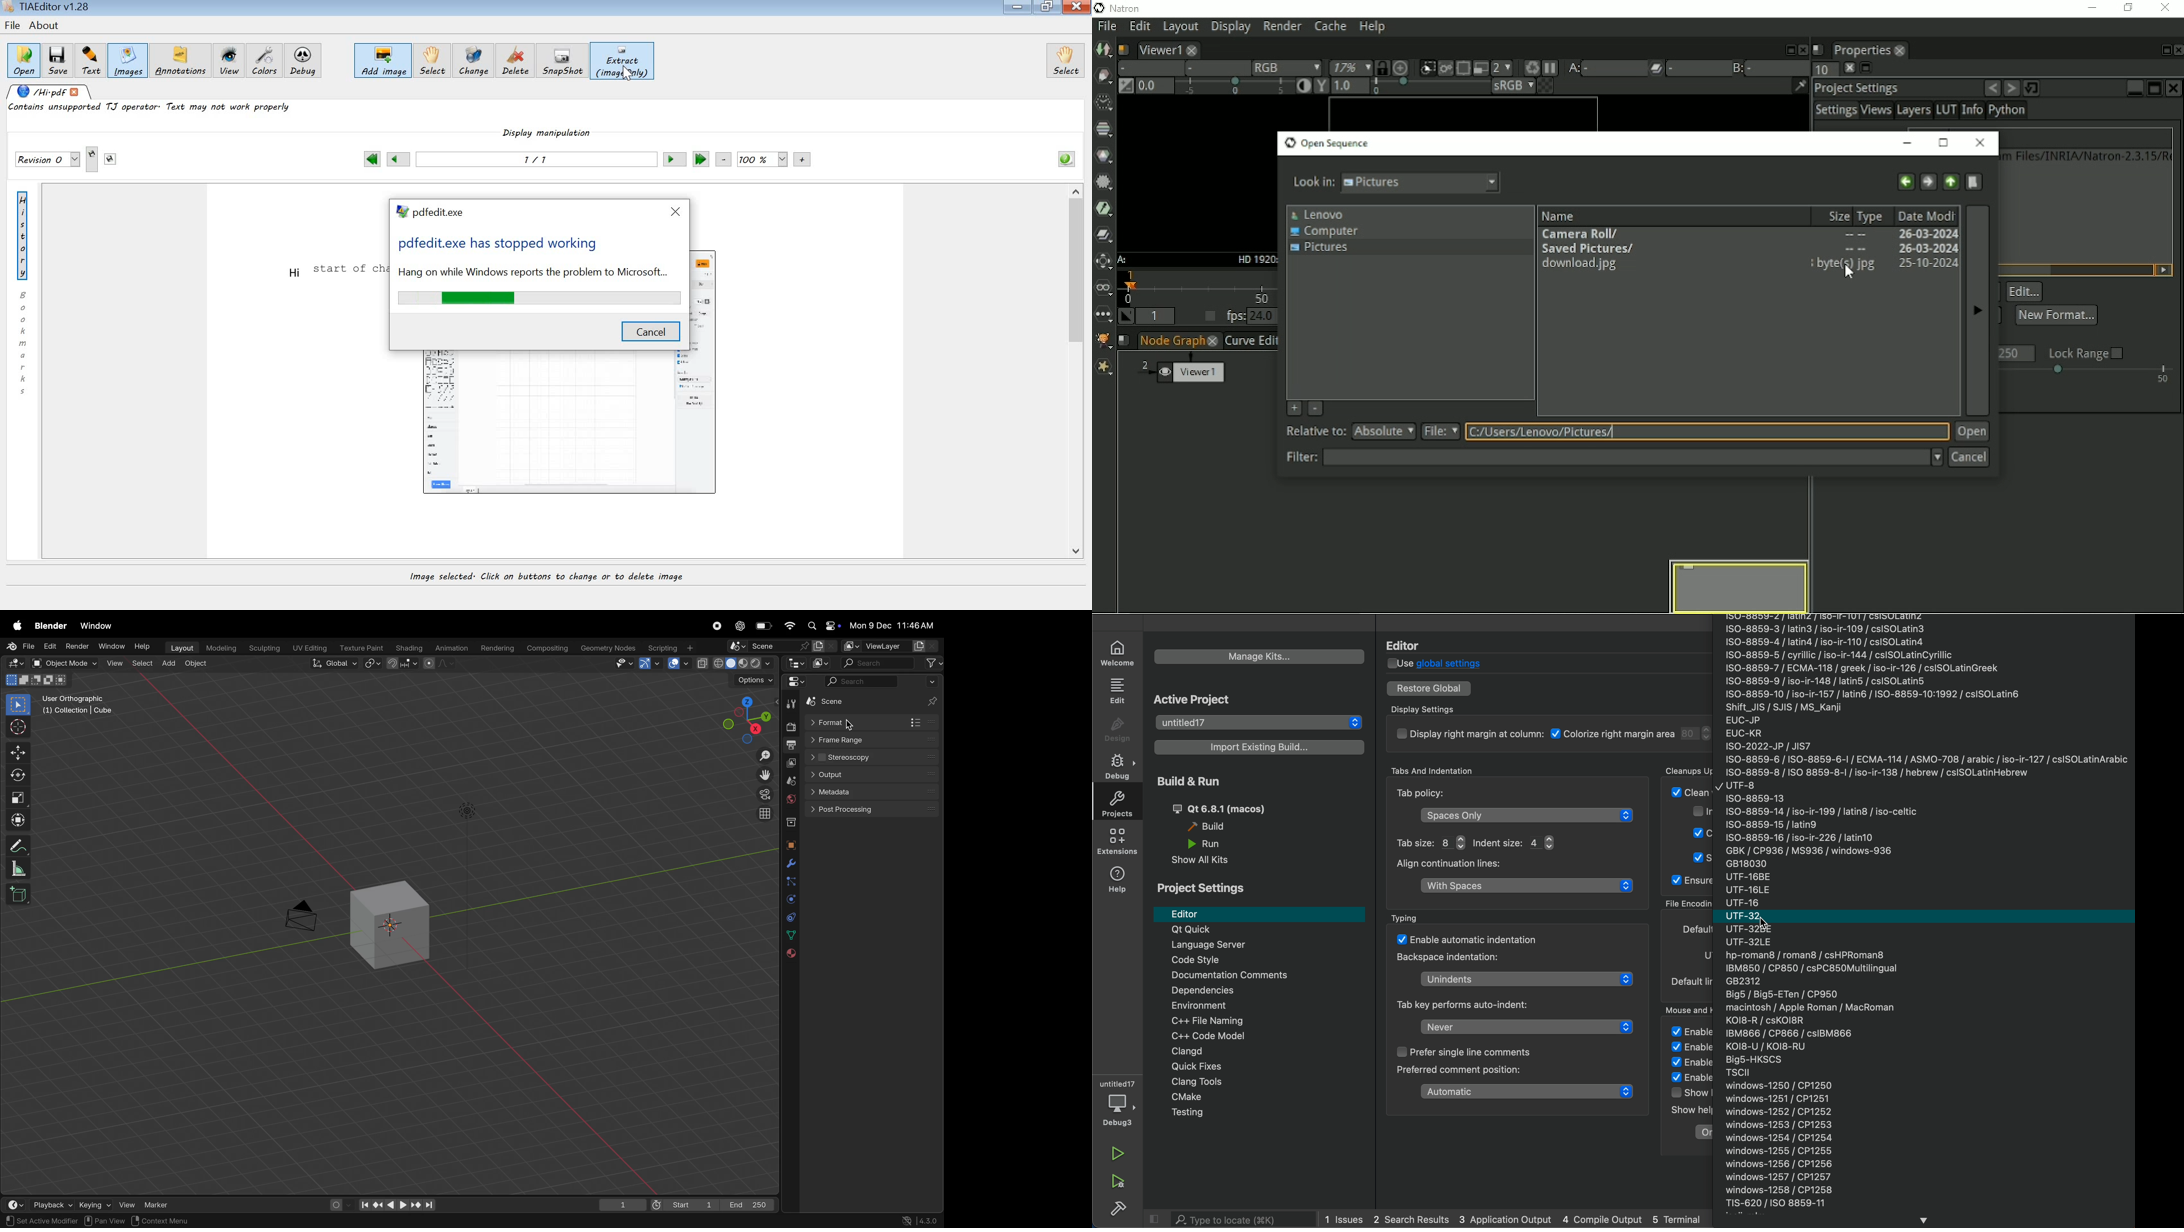  What do you see at coordinates (1203, 862) in the screenshot?
I see `show all kits` at bounding box center [1203, 862].